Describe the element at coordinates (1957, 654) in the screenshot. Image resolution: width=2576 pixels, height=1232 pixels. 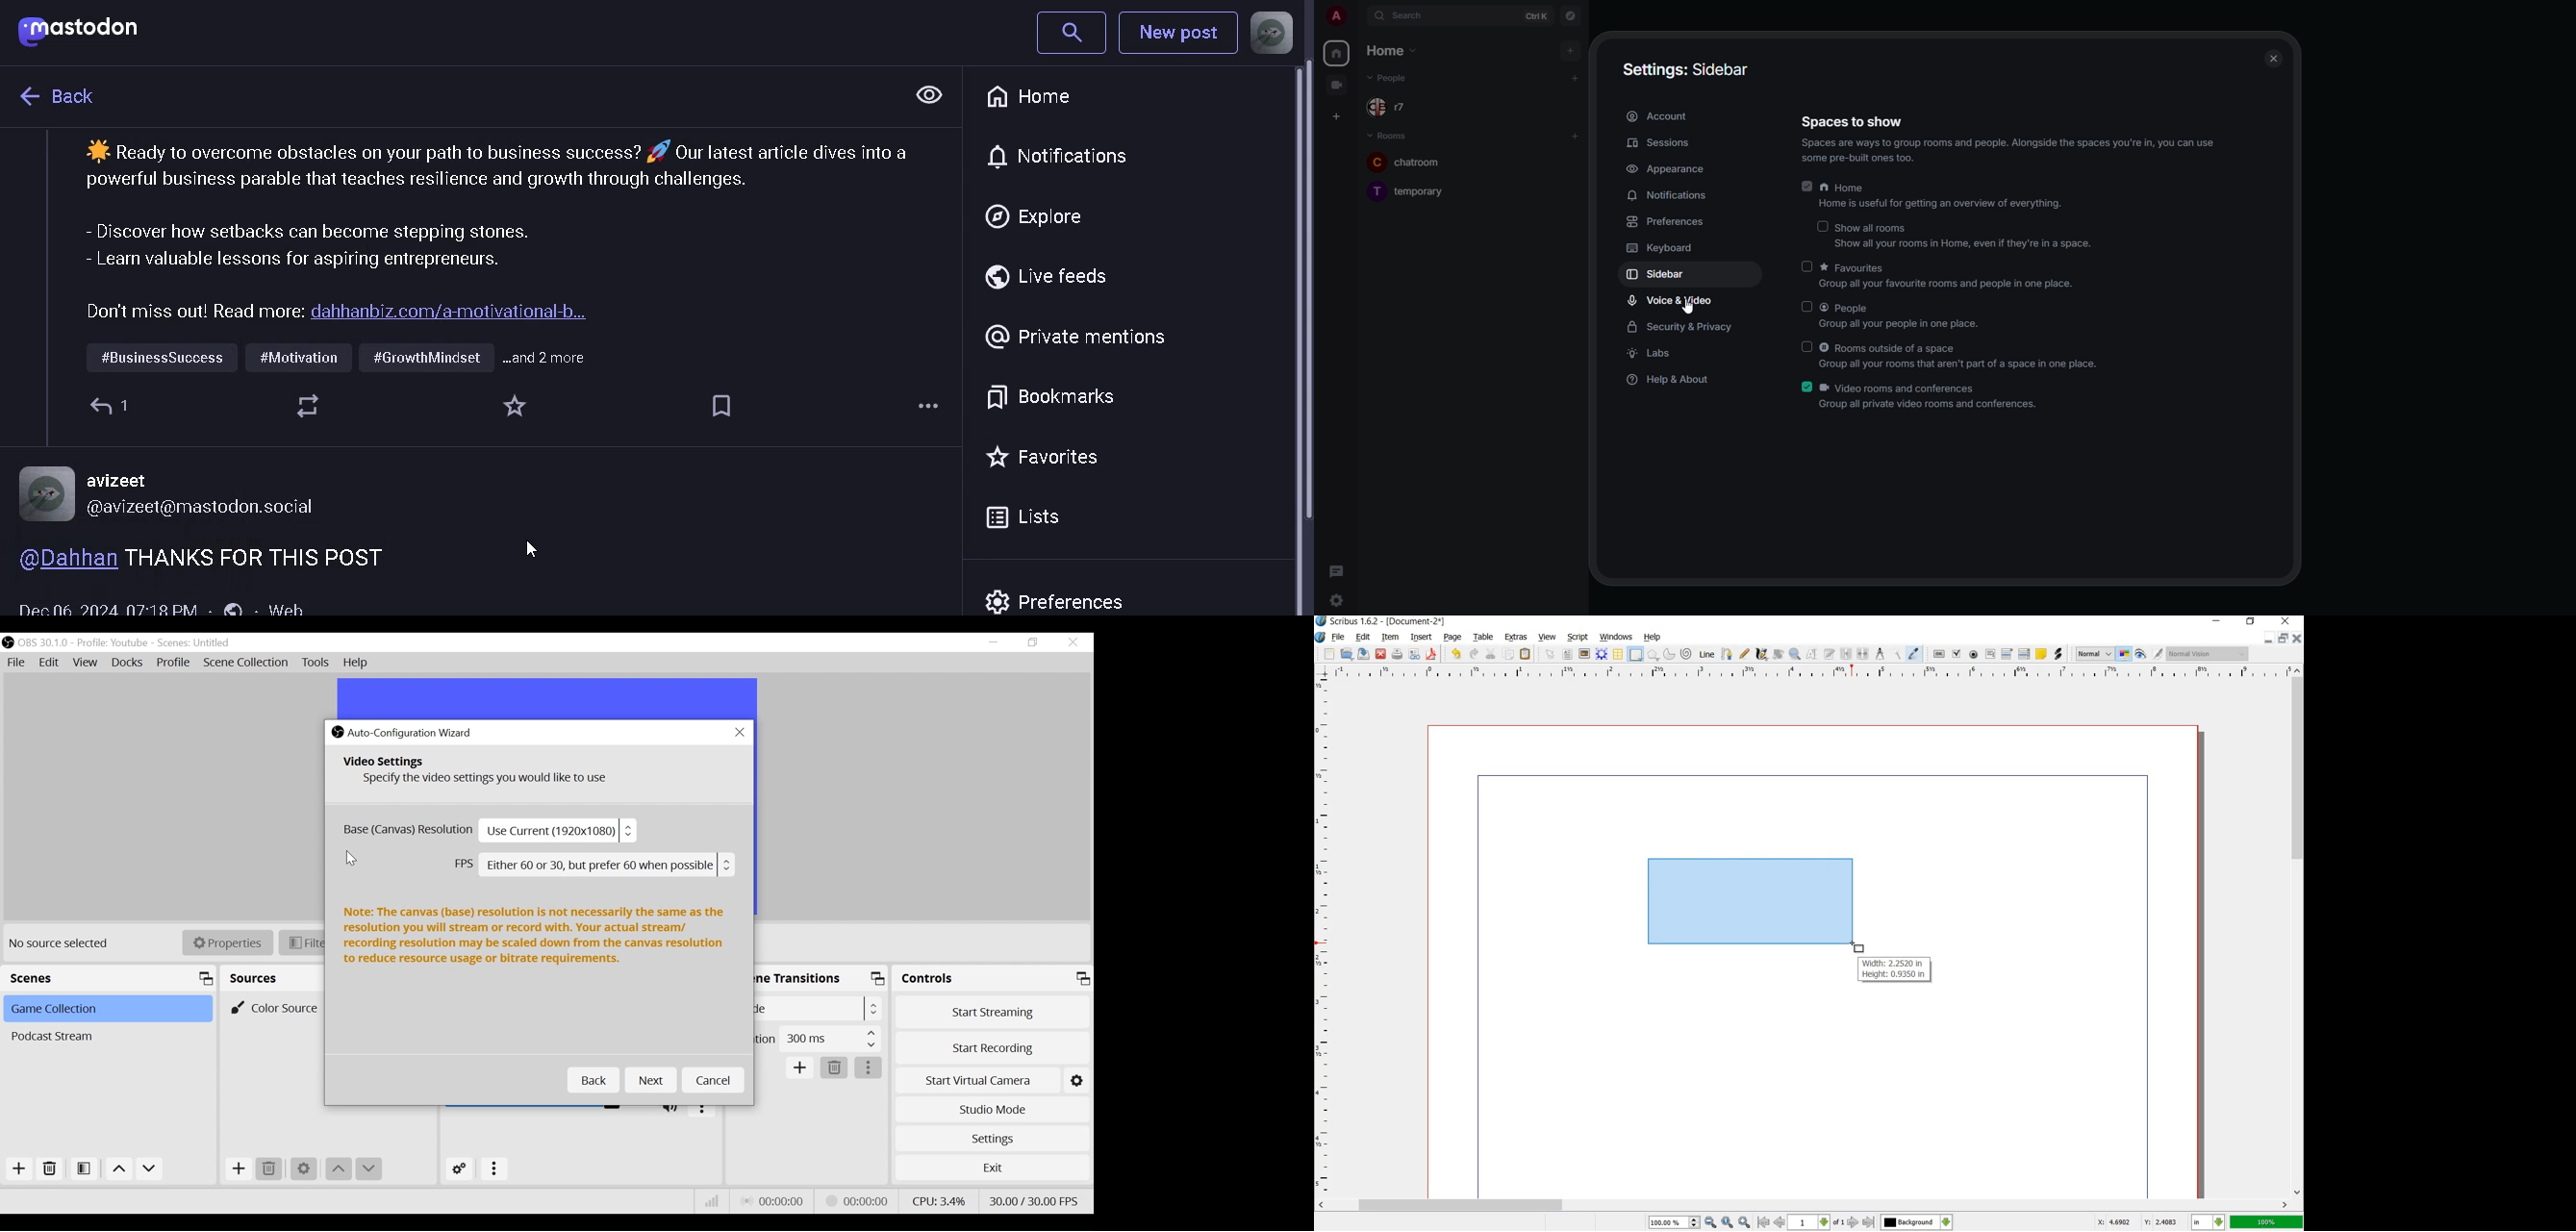
I see `PDF CHECK BOX` at that location.